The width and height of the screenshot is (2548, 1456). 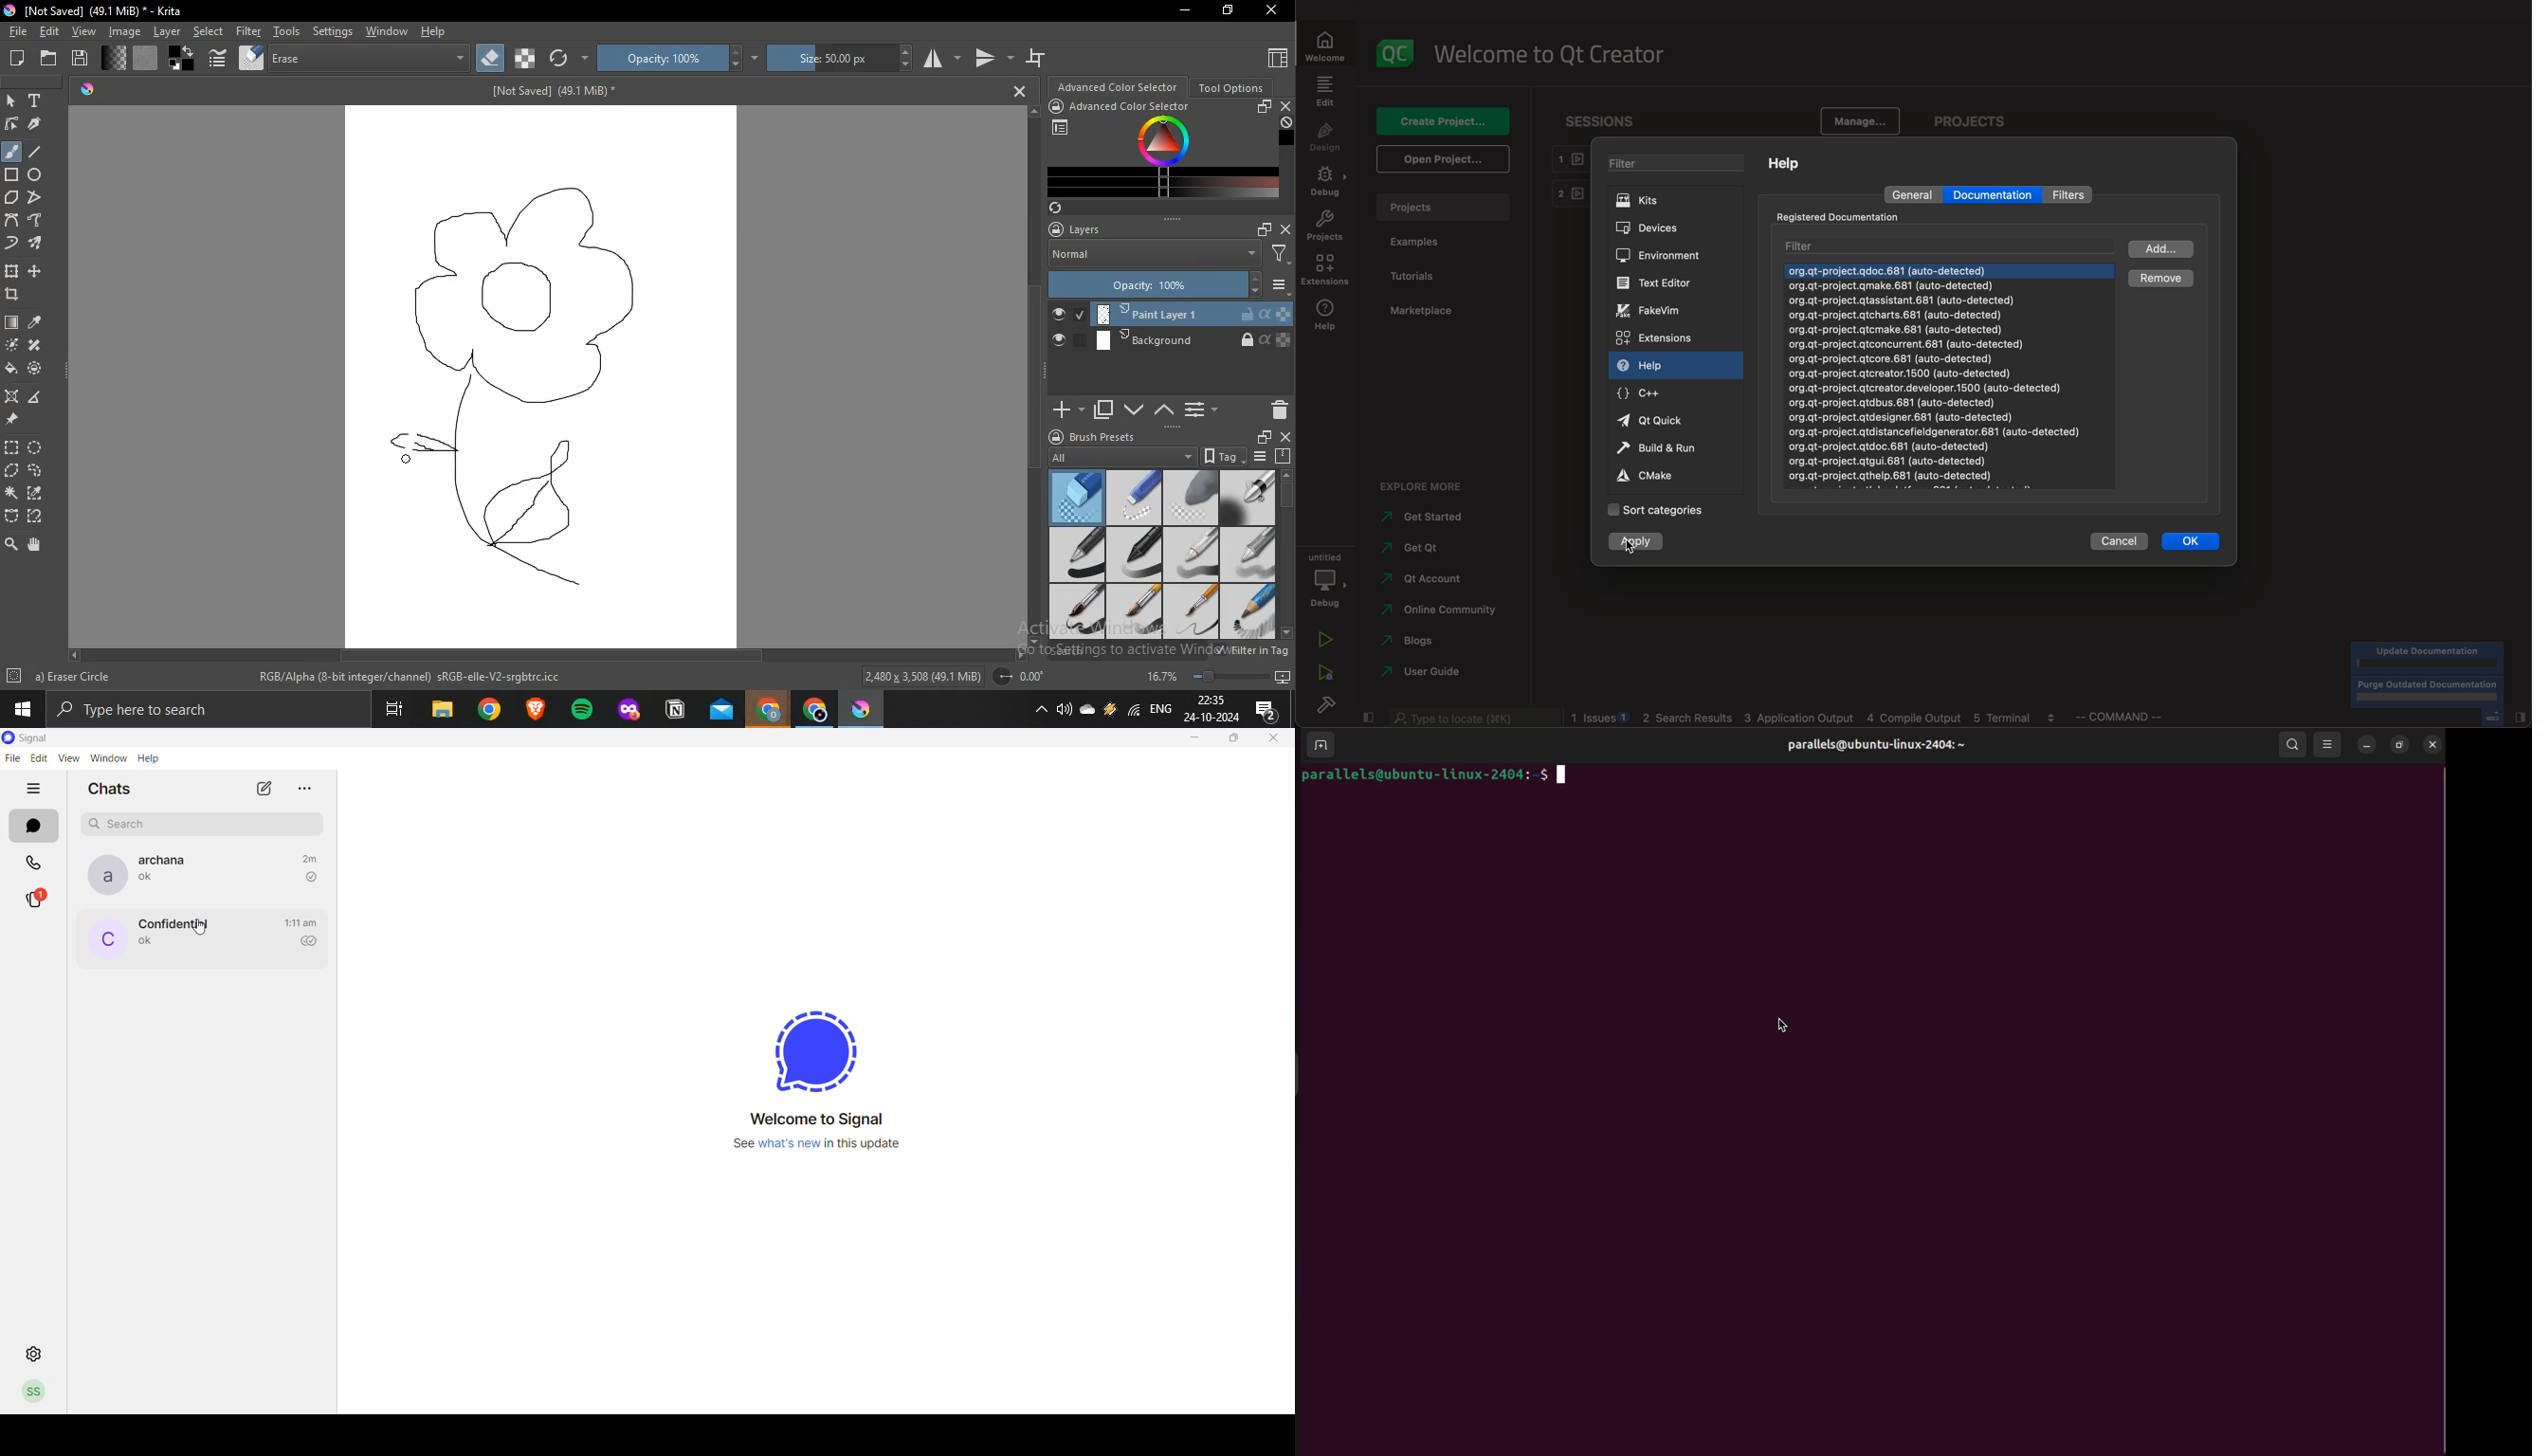 I want to click on create new document, so click(x=20, y=59).